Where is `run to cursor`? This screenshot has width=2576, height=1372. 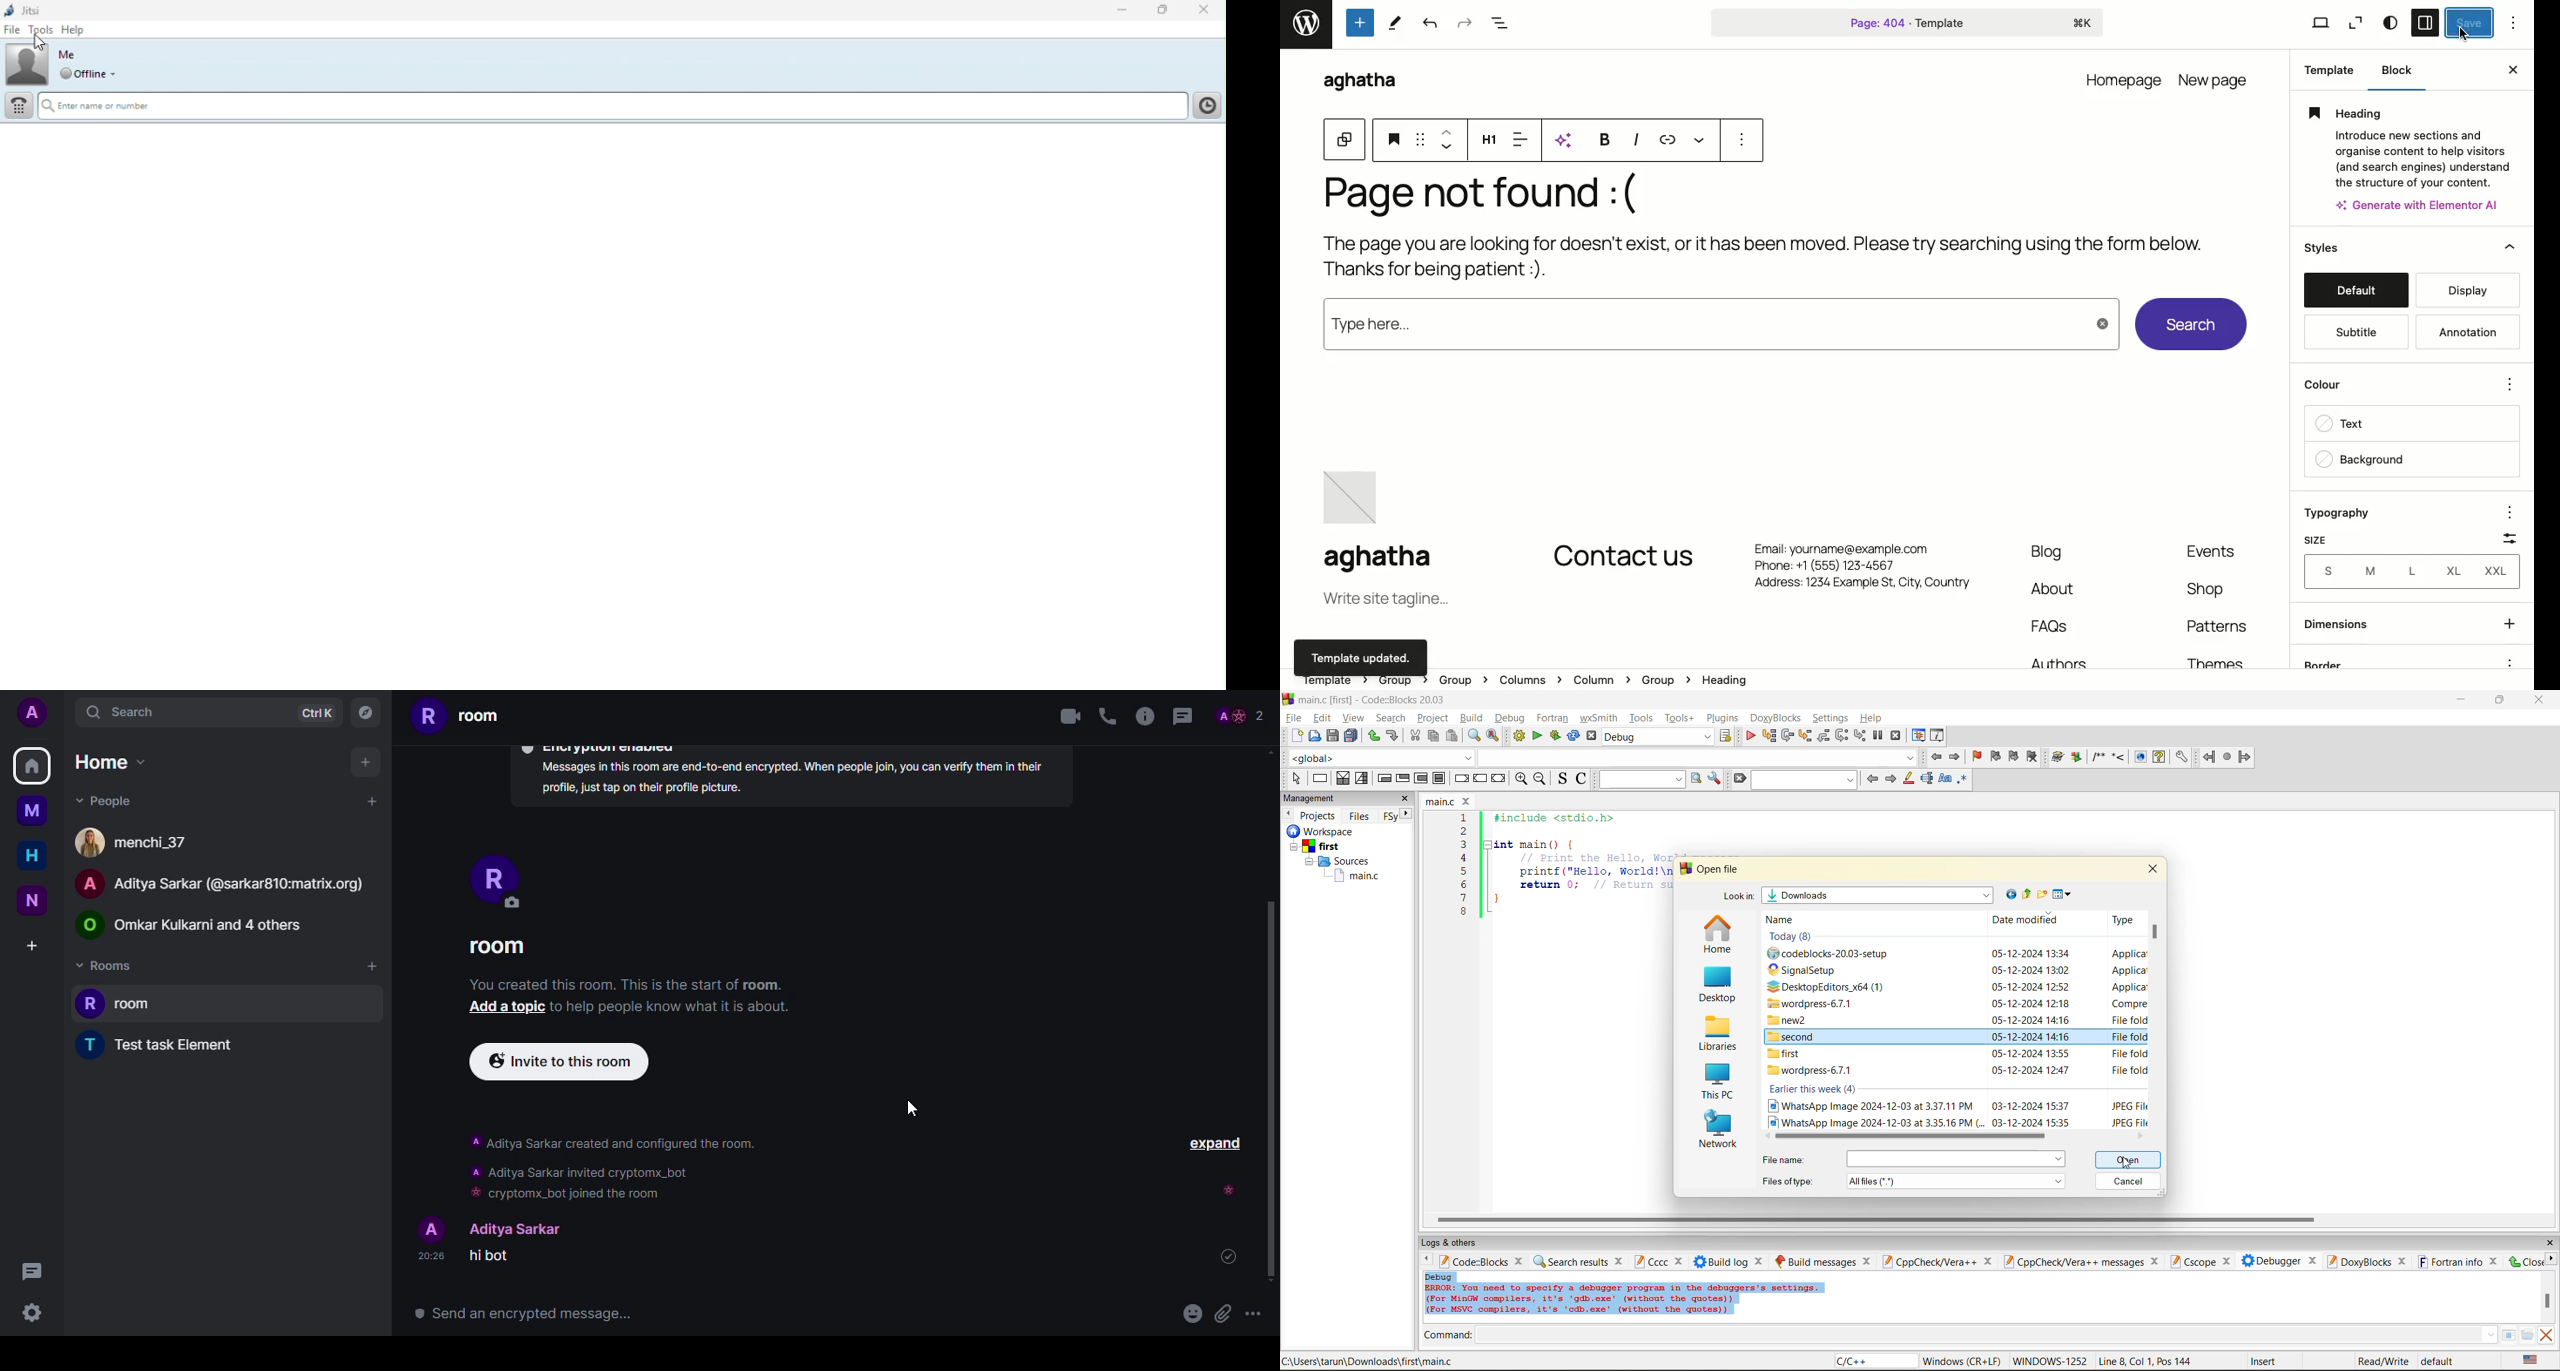
run to cursor is located at coordinates (1768, 736).